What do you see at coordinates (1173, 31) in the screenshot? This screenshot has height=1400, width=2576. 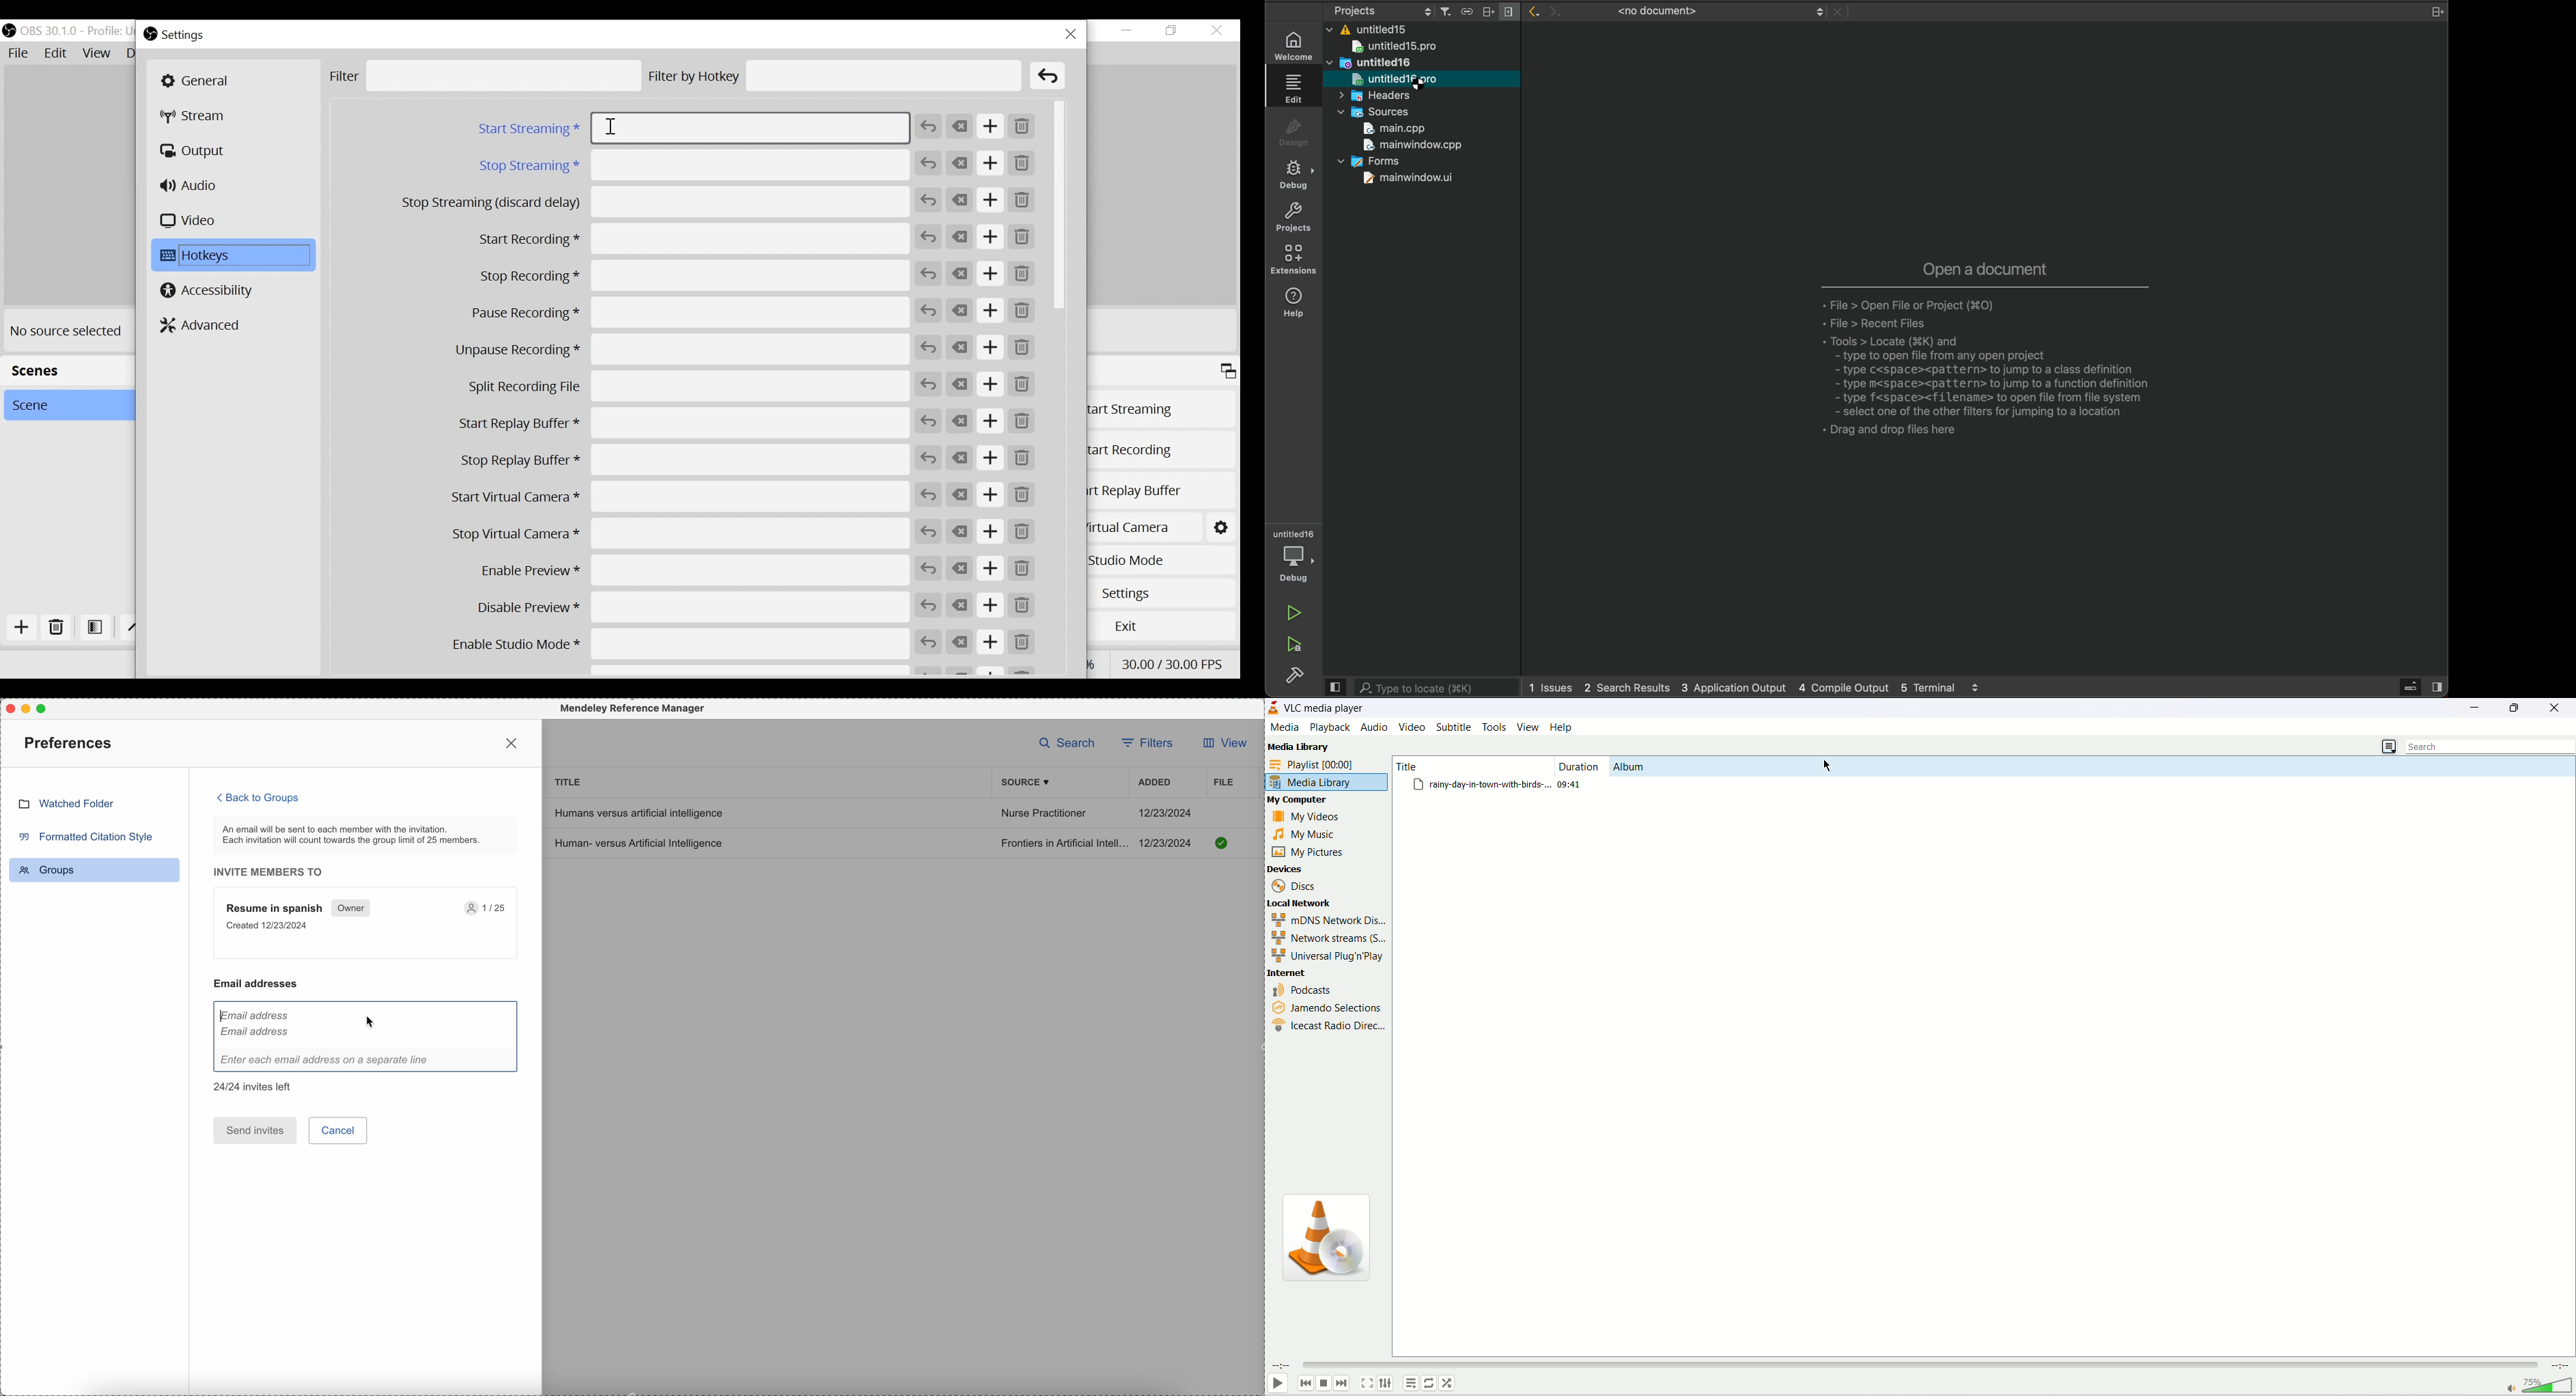 I see `Restore` at bounding box center [1173, 31].